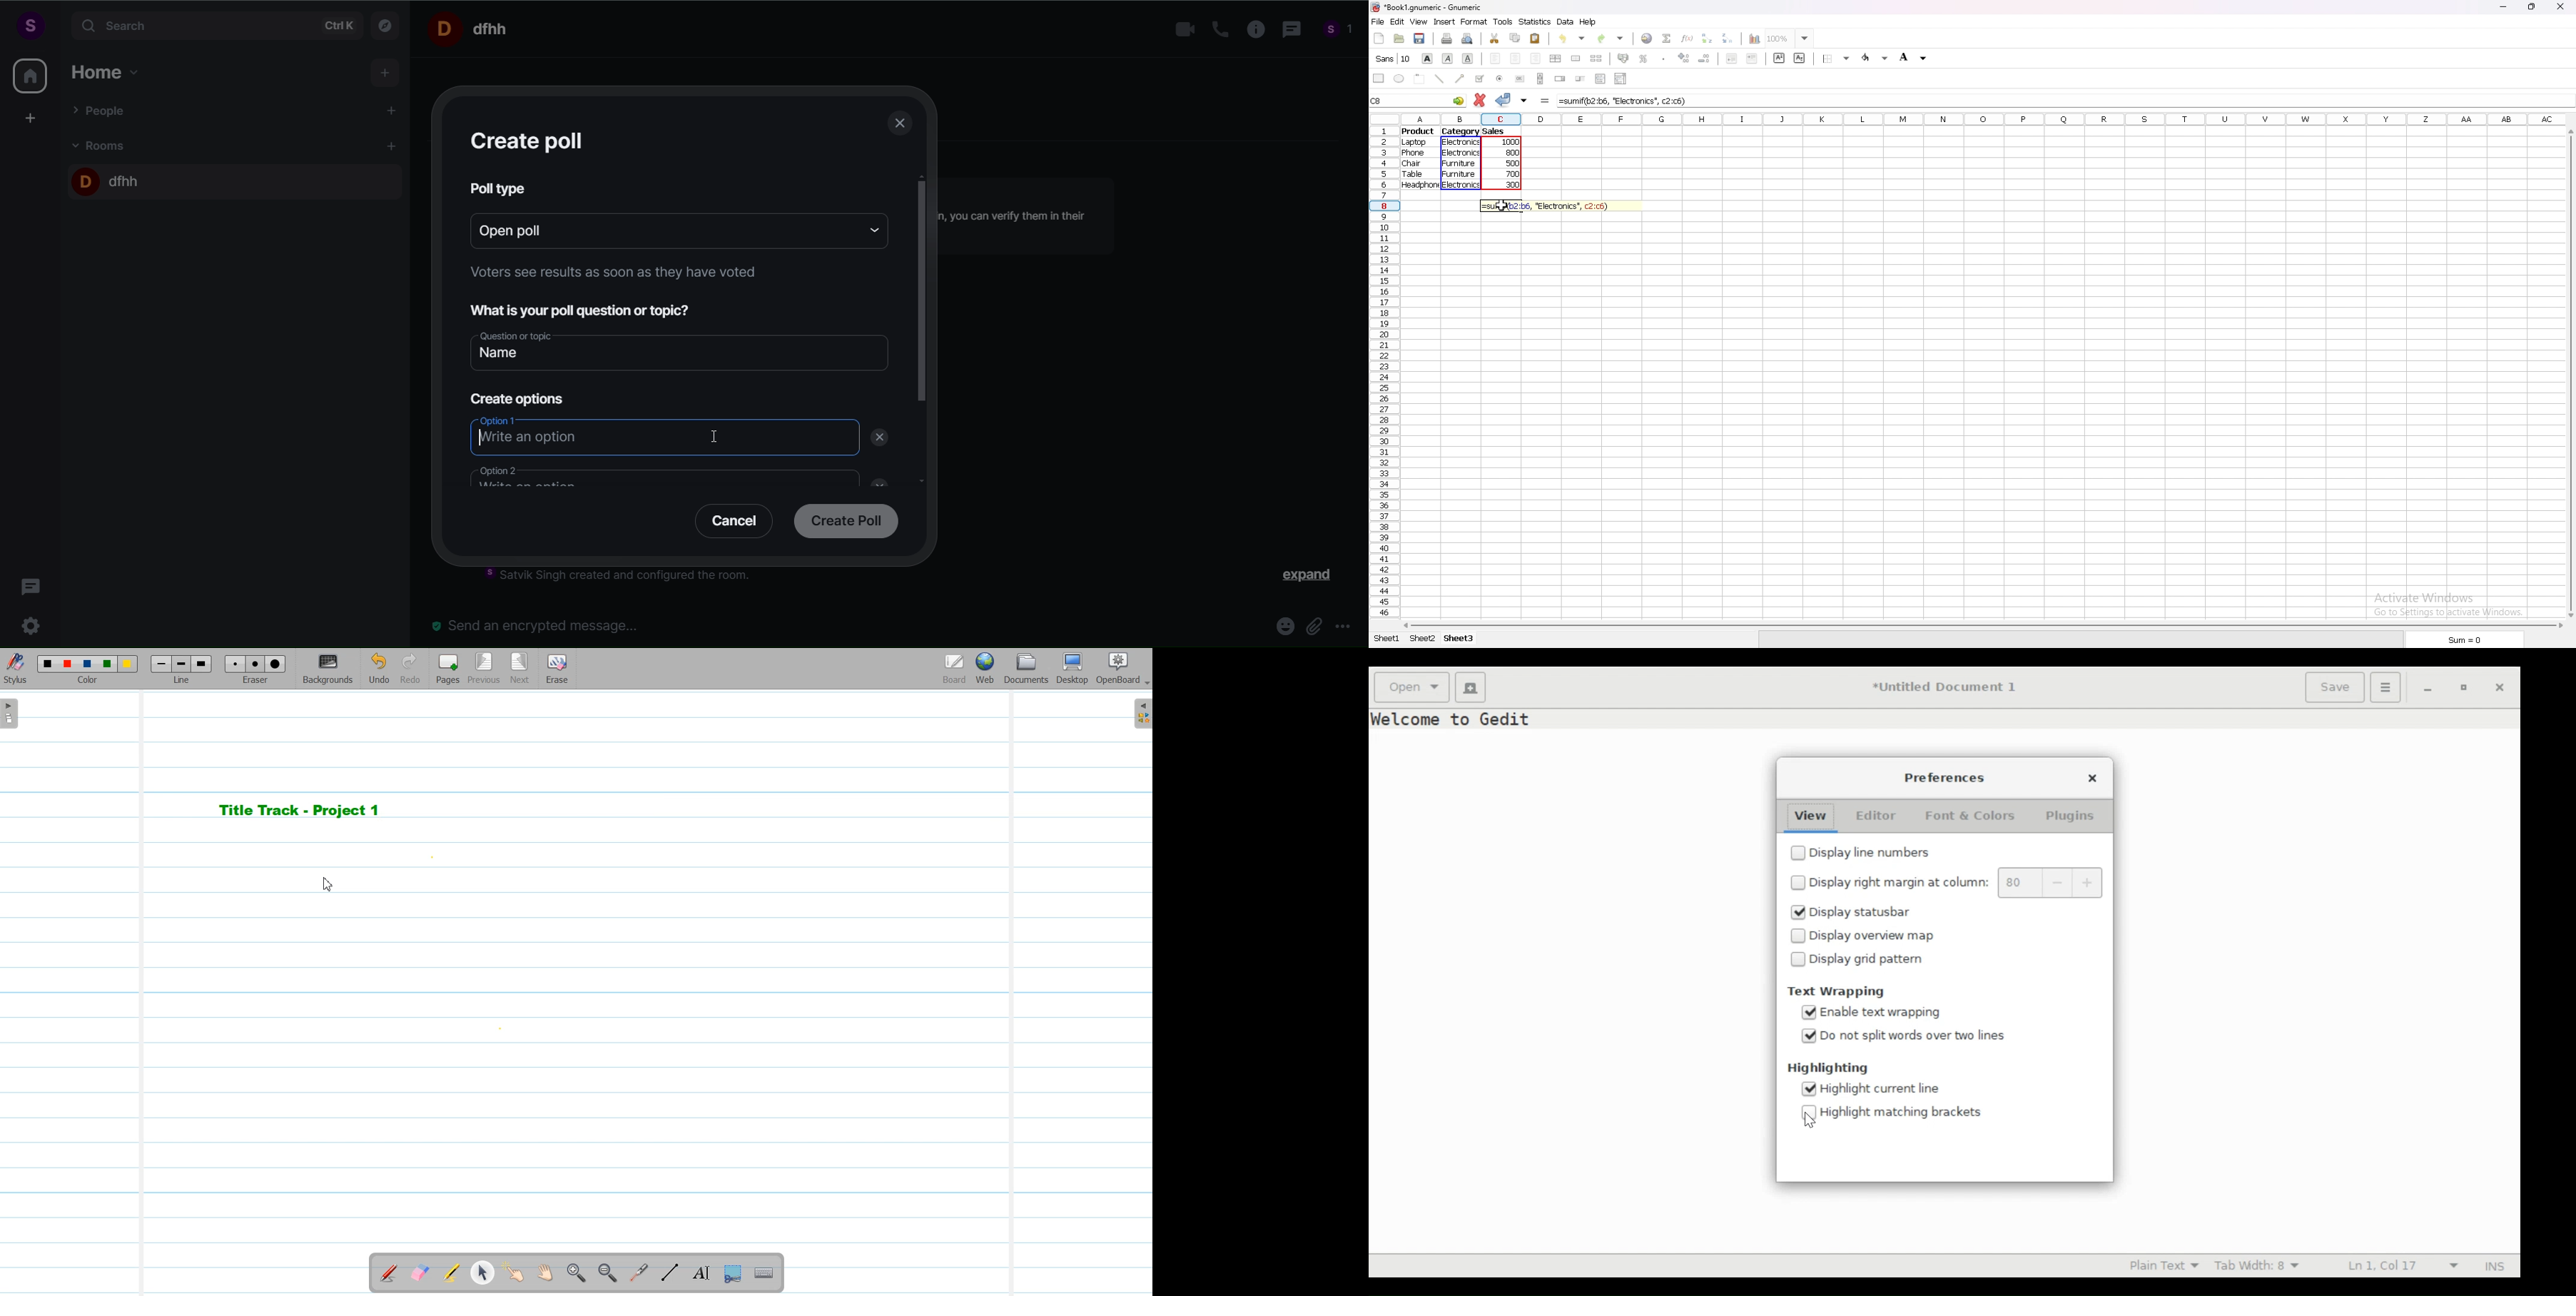 This screenshot has height=1316, width=2576. I want to click on rooms, so click(103, 145).